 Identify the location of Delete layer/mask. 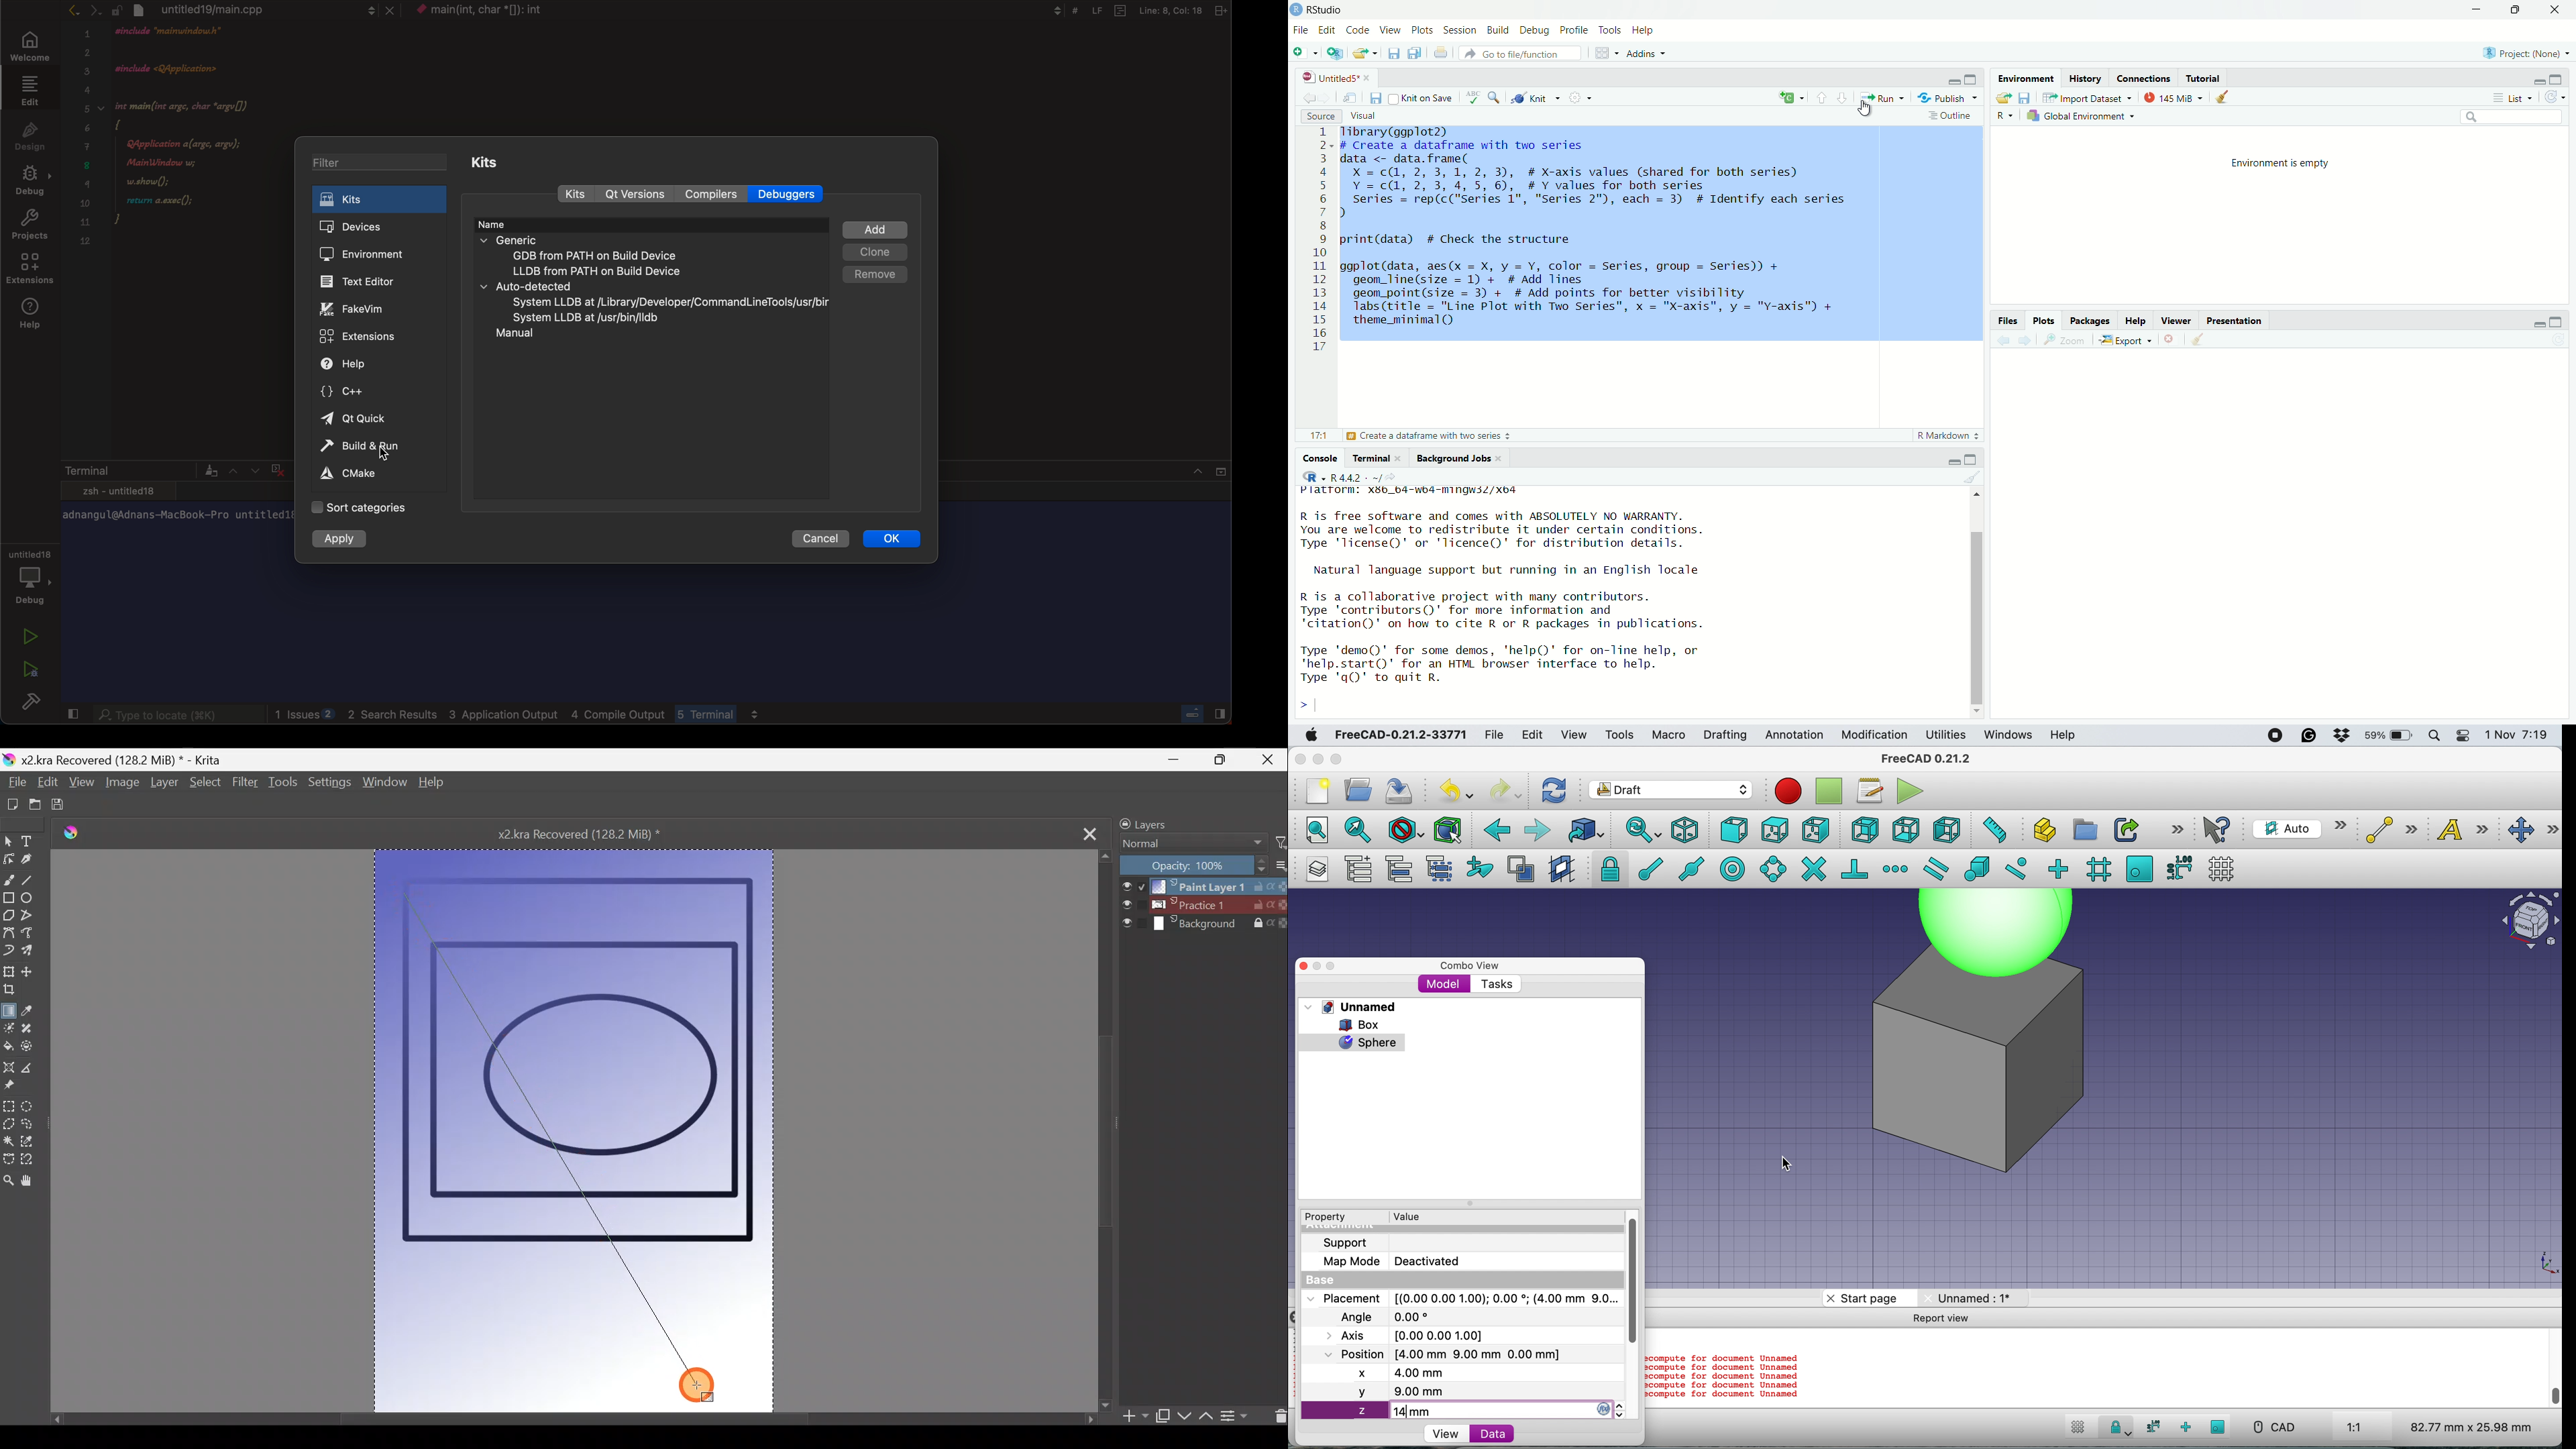
(1277, 1415).